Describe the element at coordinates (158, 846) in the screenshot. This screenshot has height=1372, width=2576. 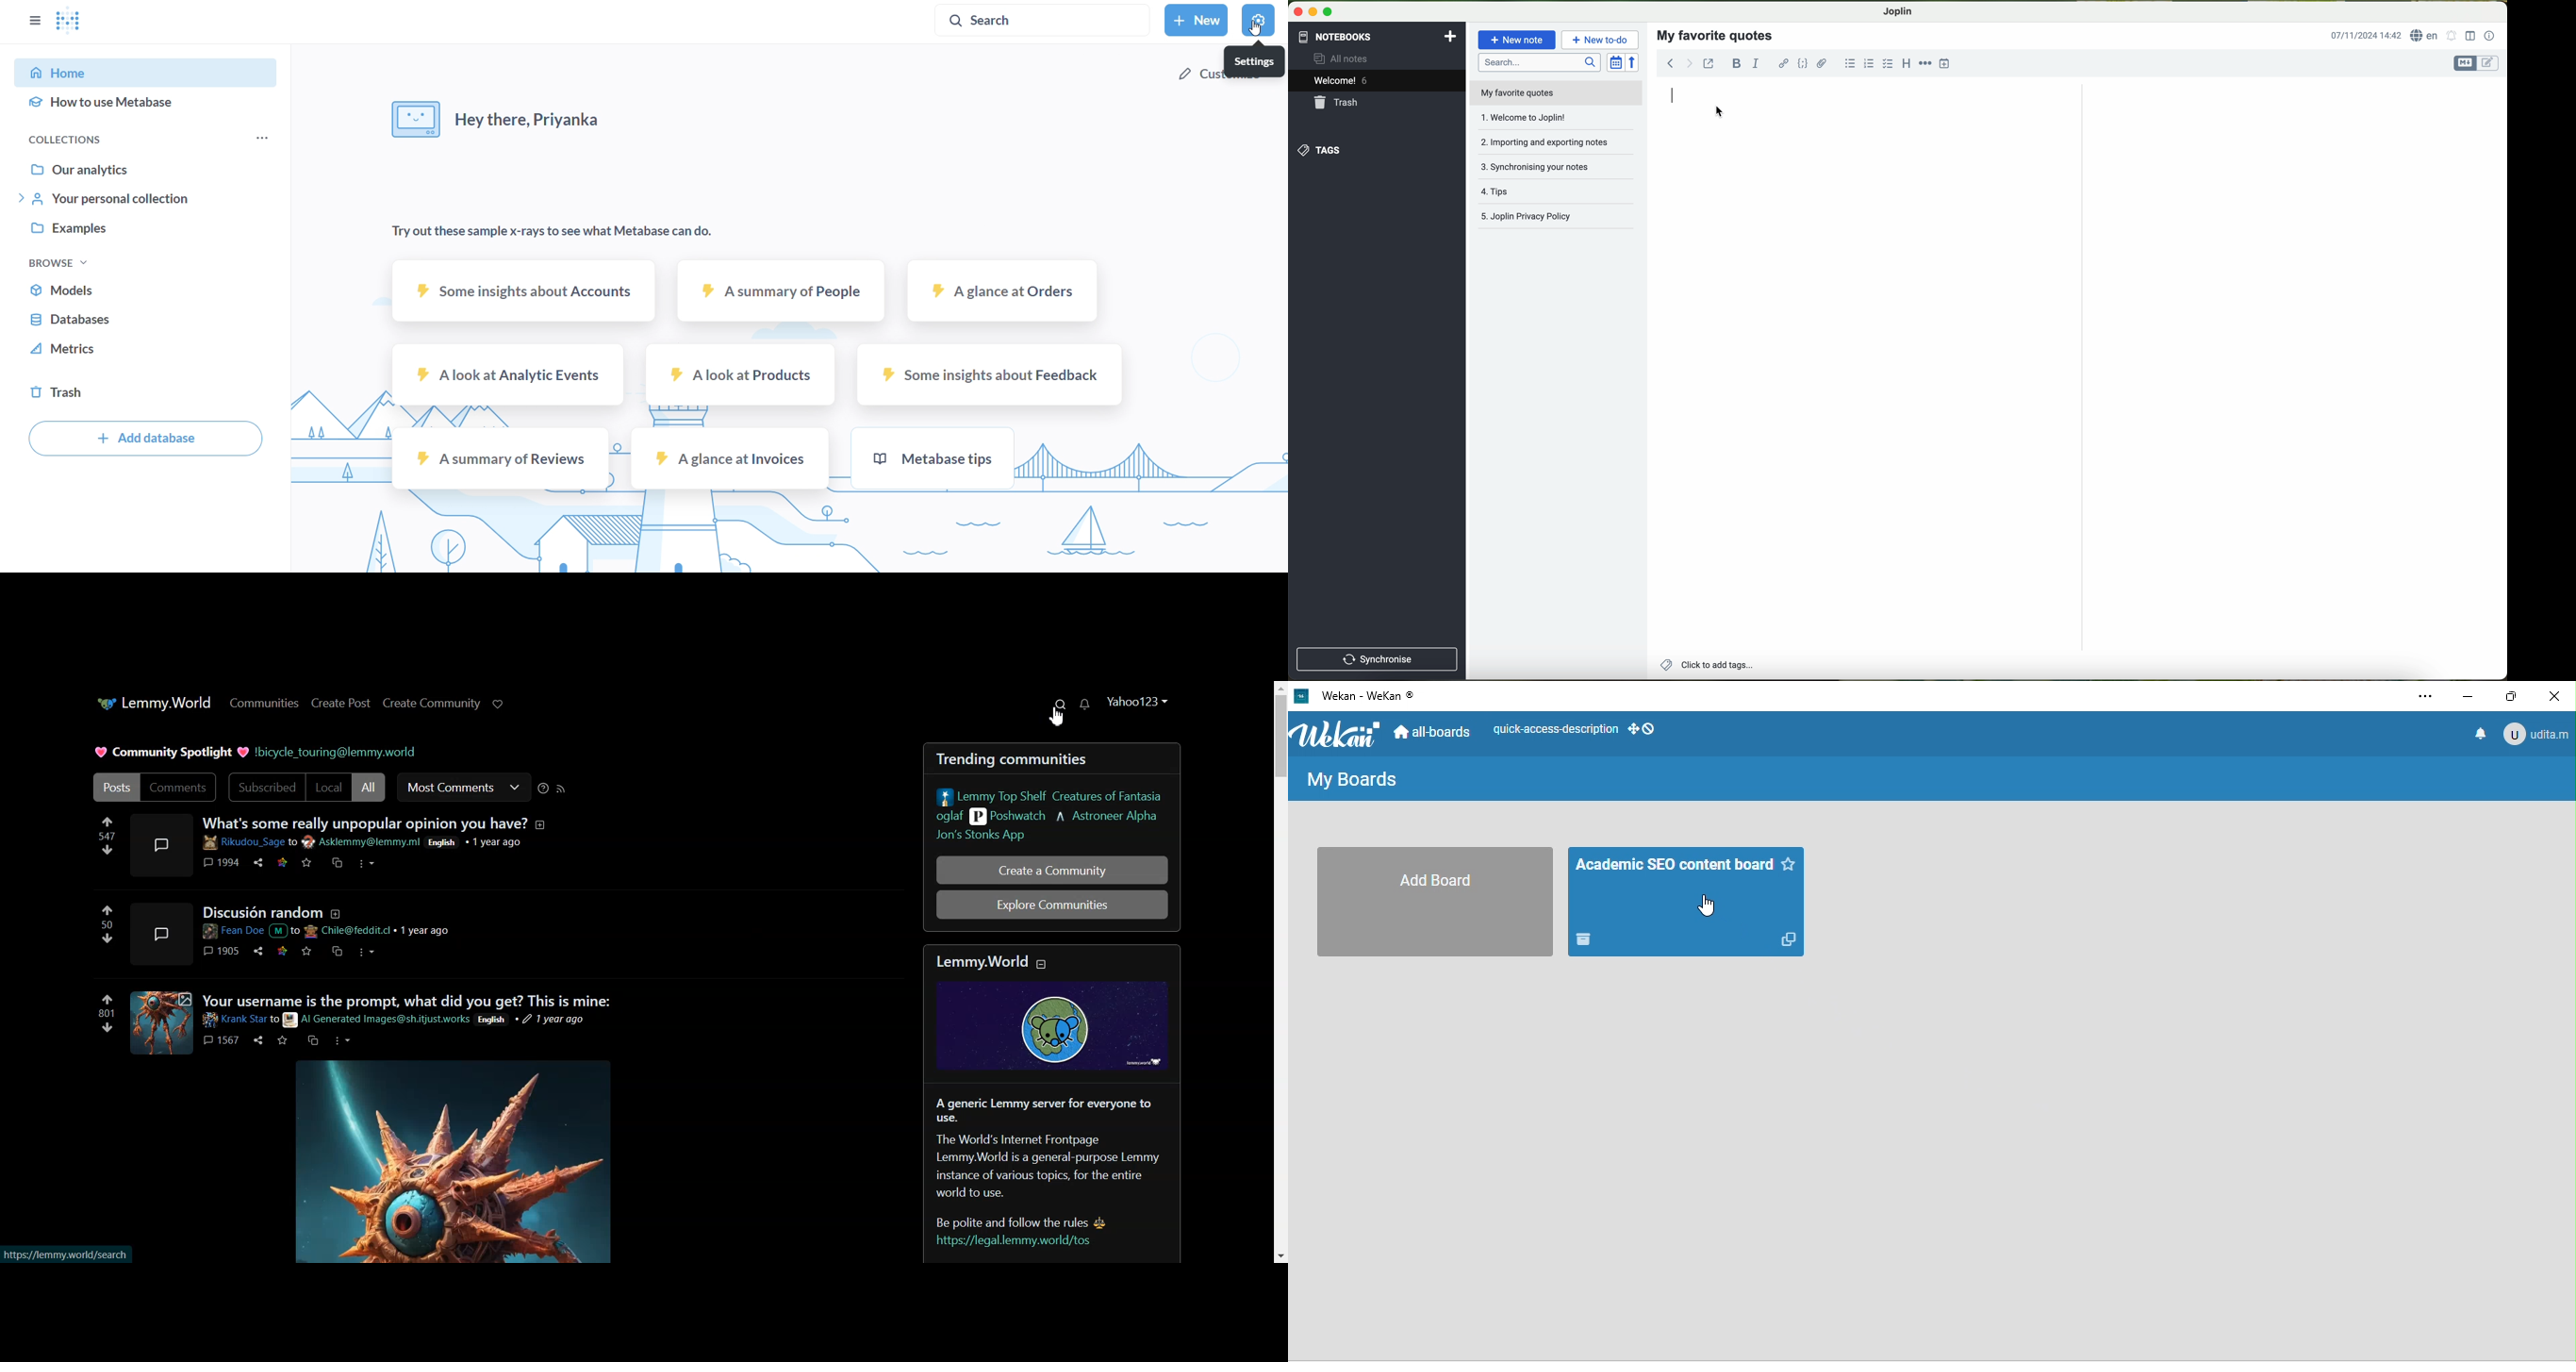
I see `Expand here` at that location.